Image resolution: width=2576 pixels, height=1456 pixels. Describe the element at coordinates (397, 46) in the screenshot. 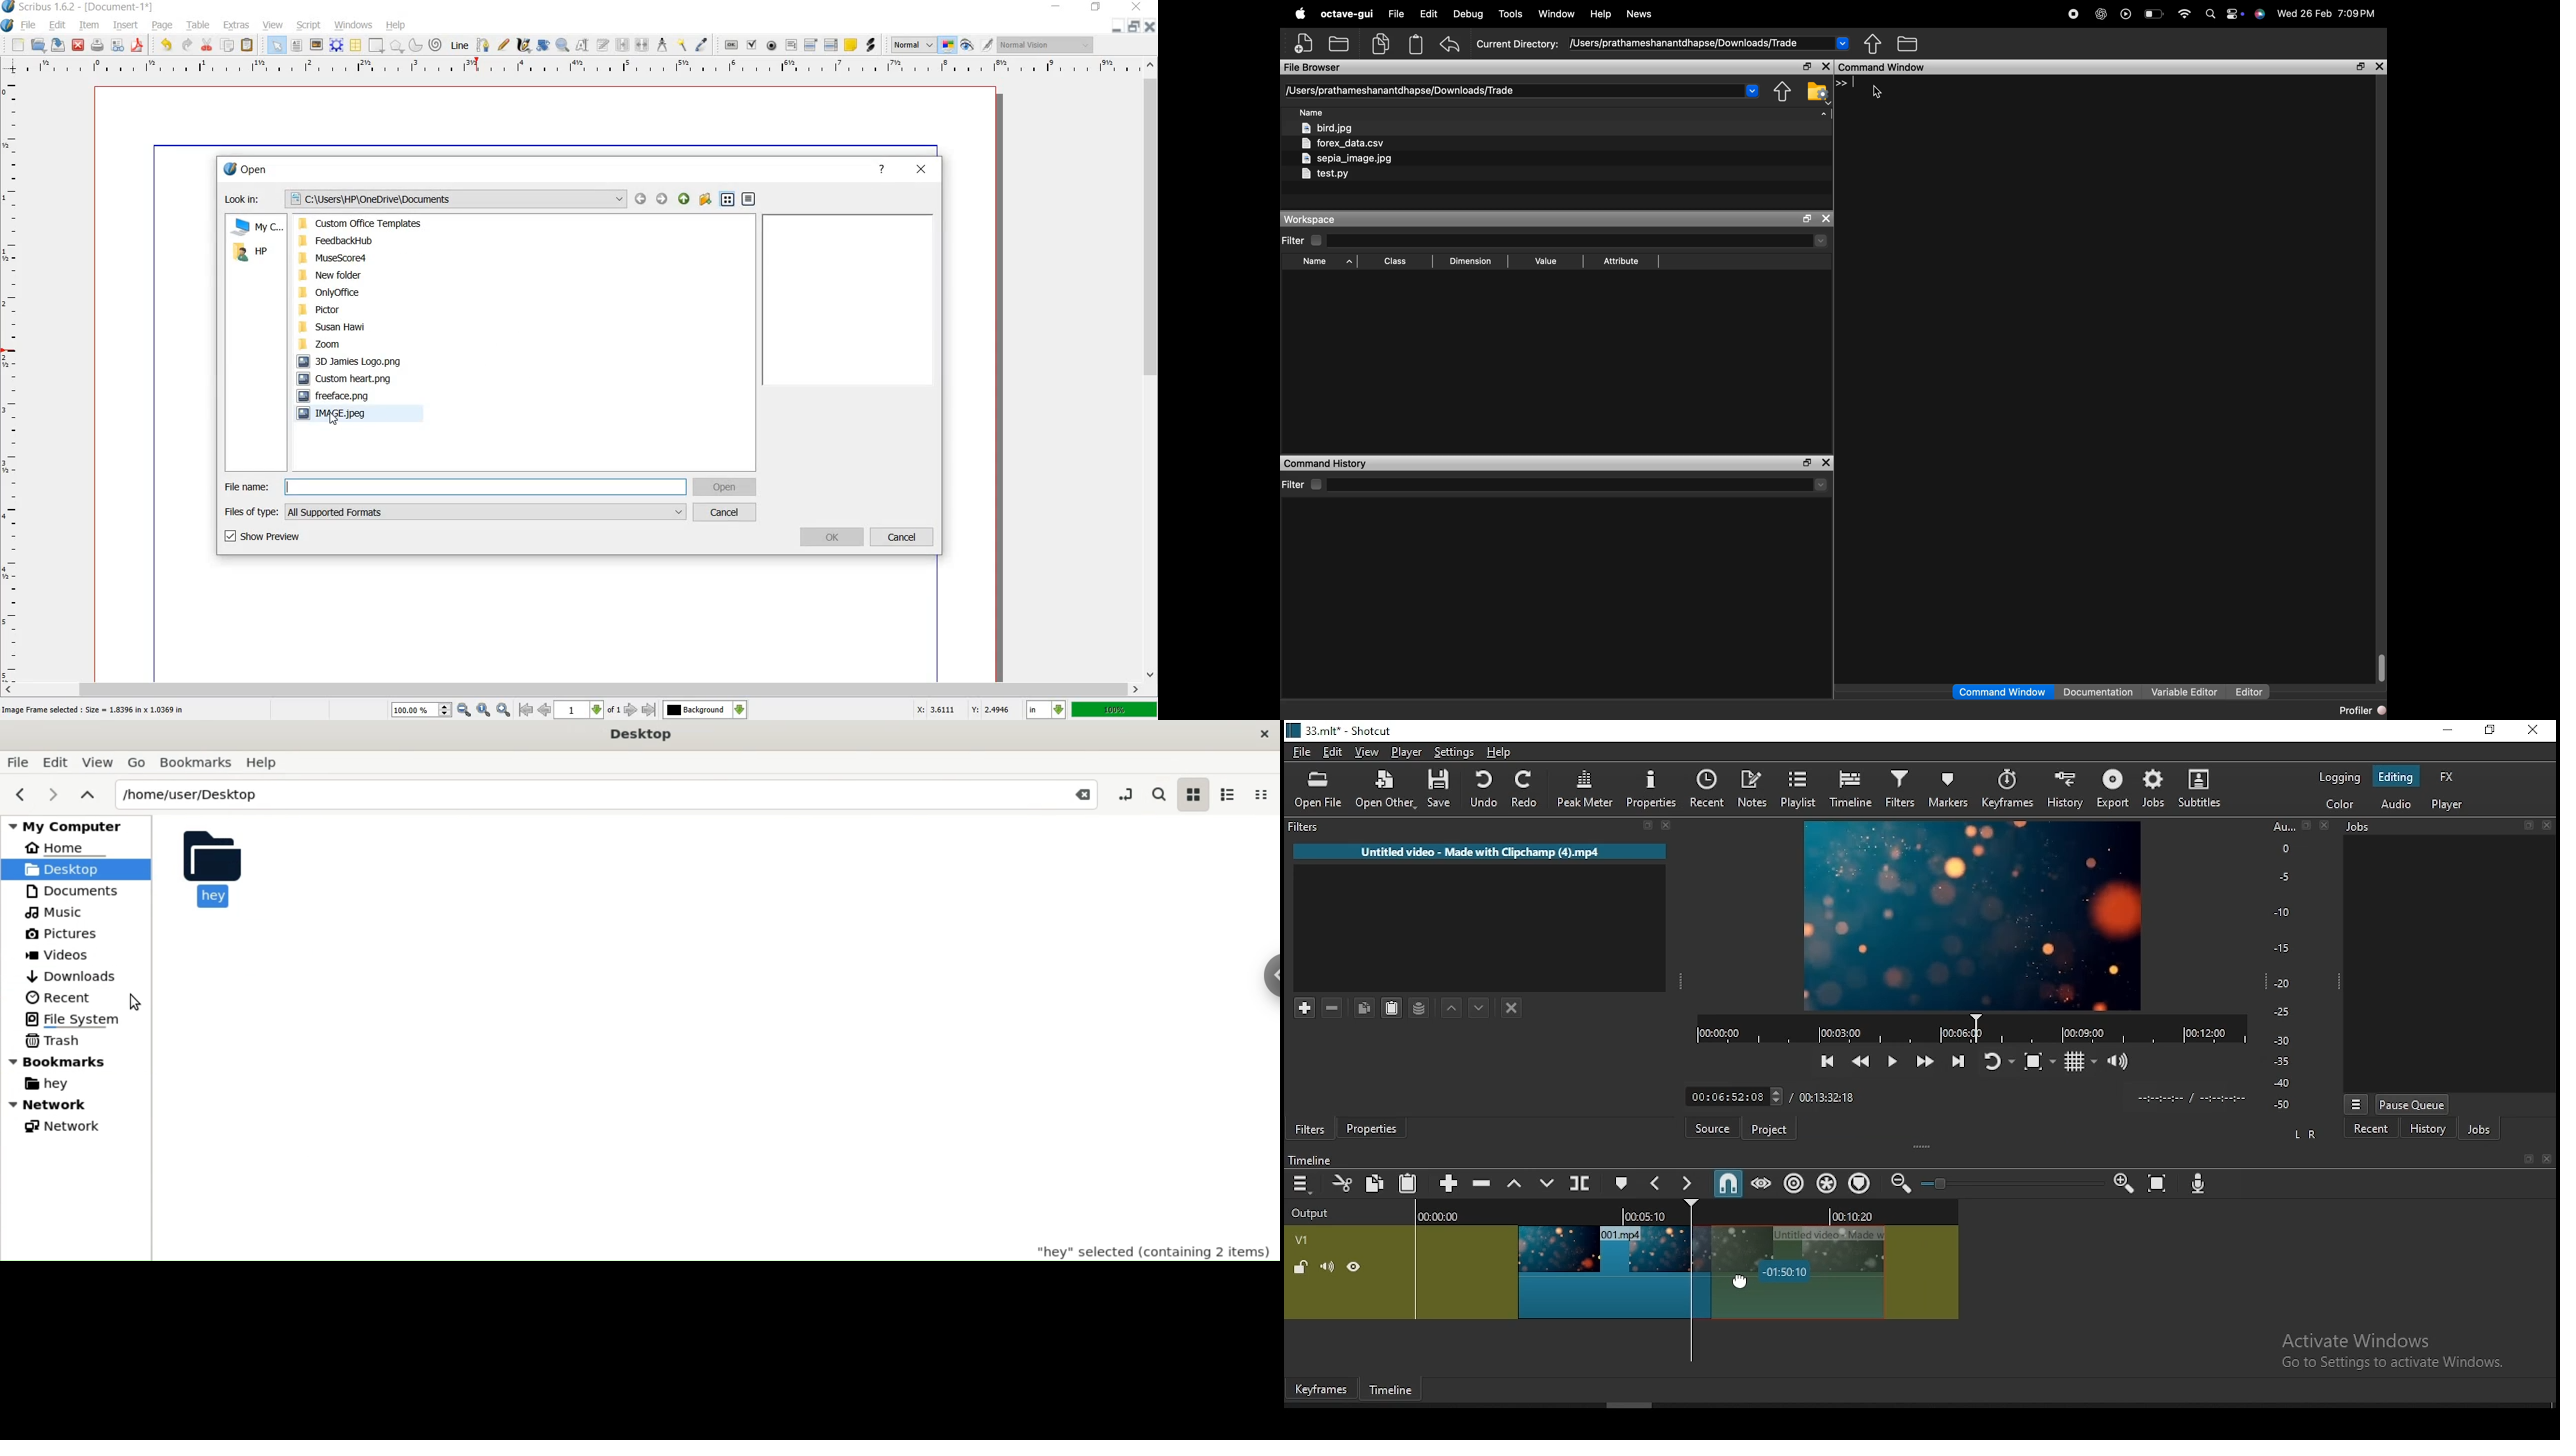

I see `polygon` at that location.